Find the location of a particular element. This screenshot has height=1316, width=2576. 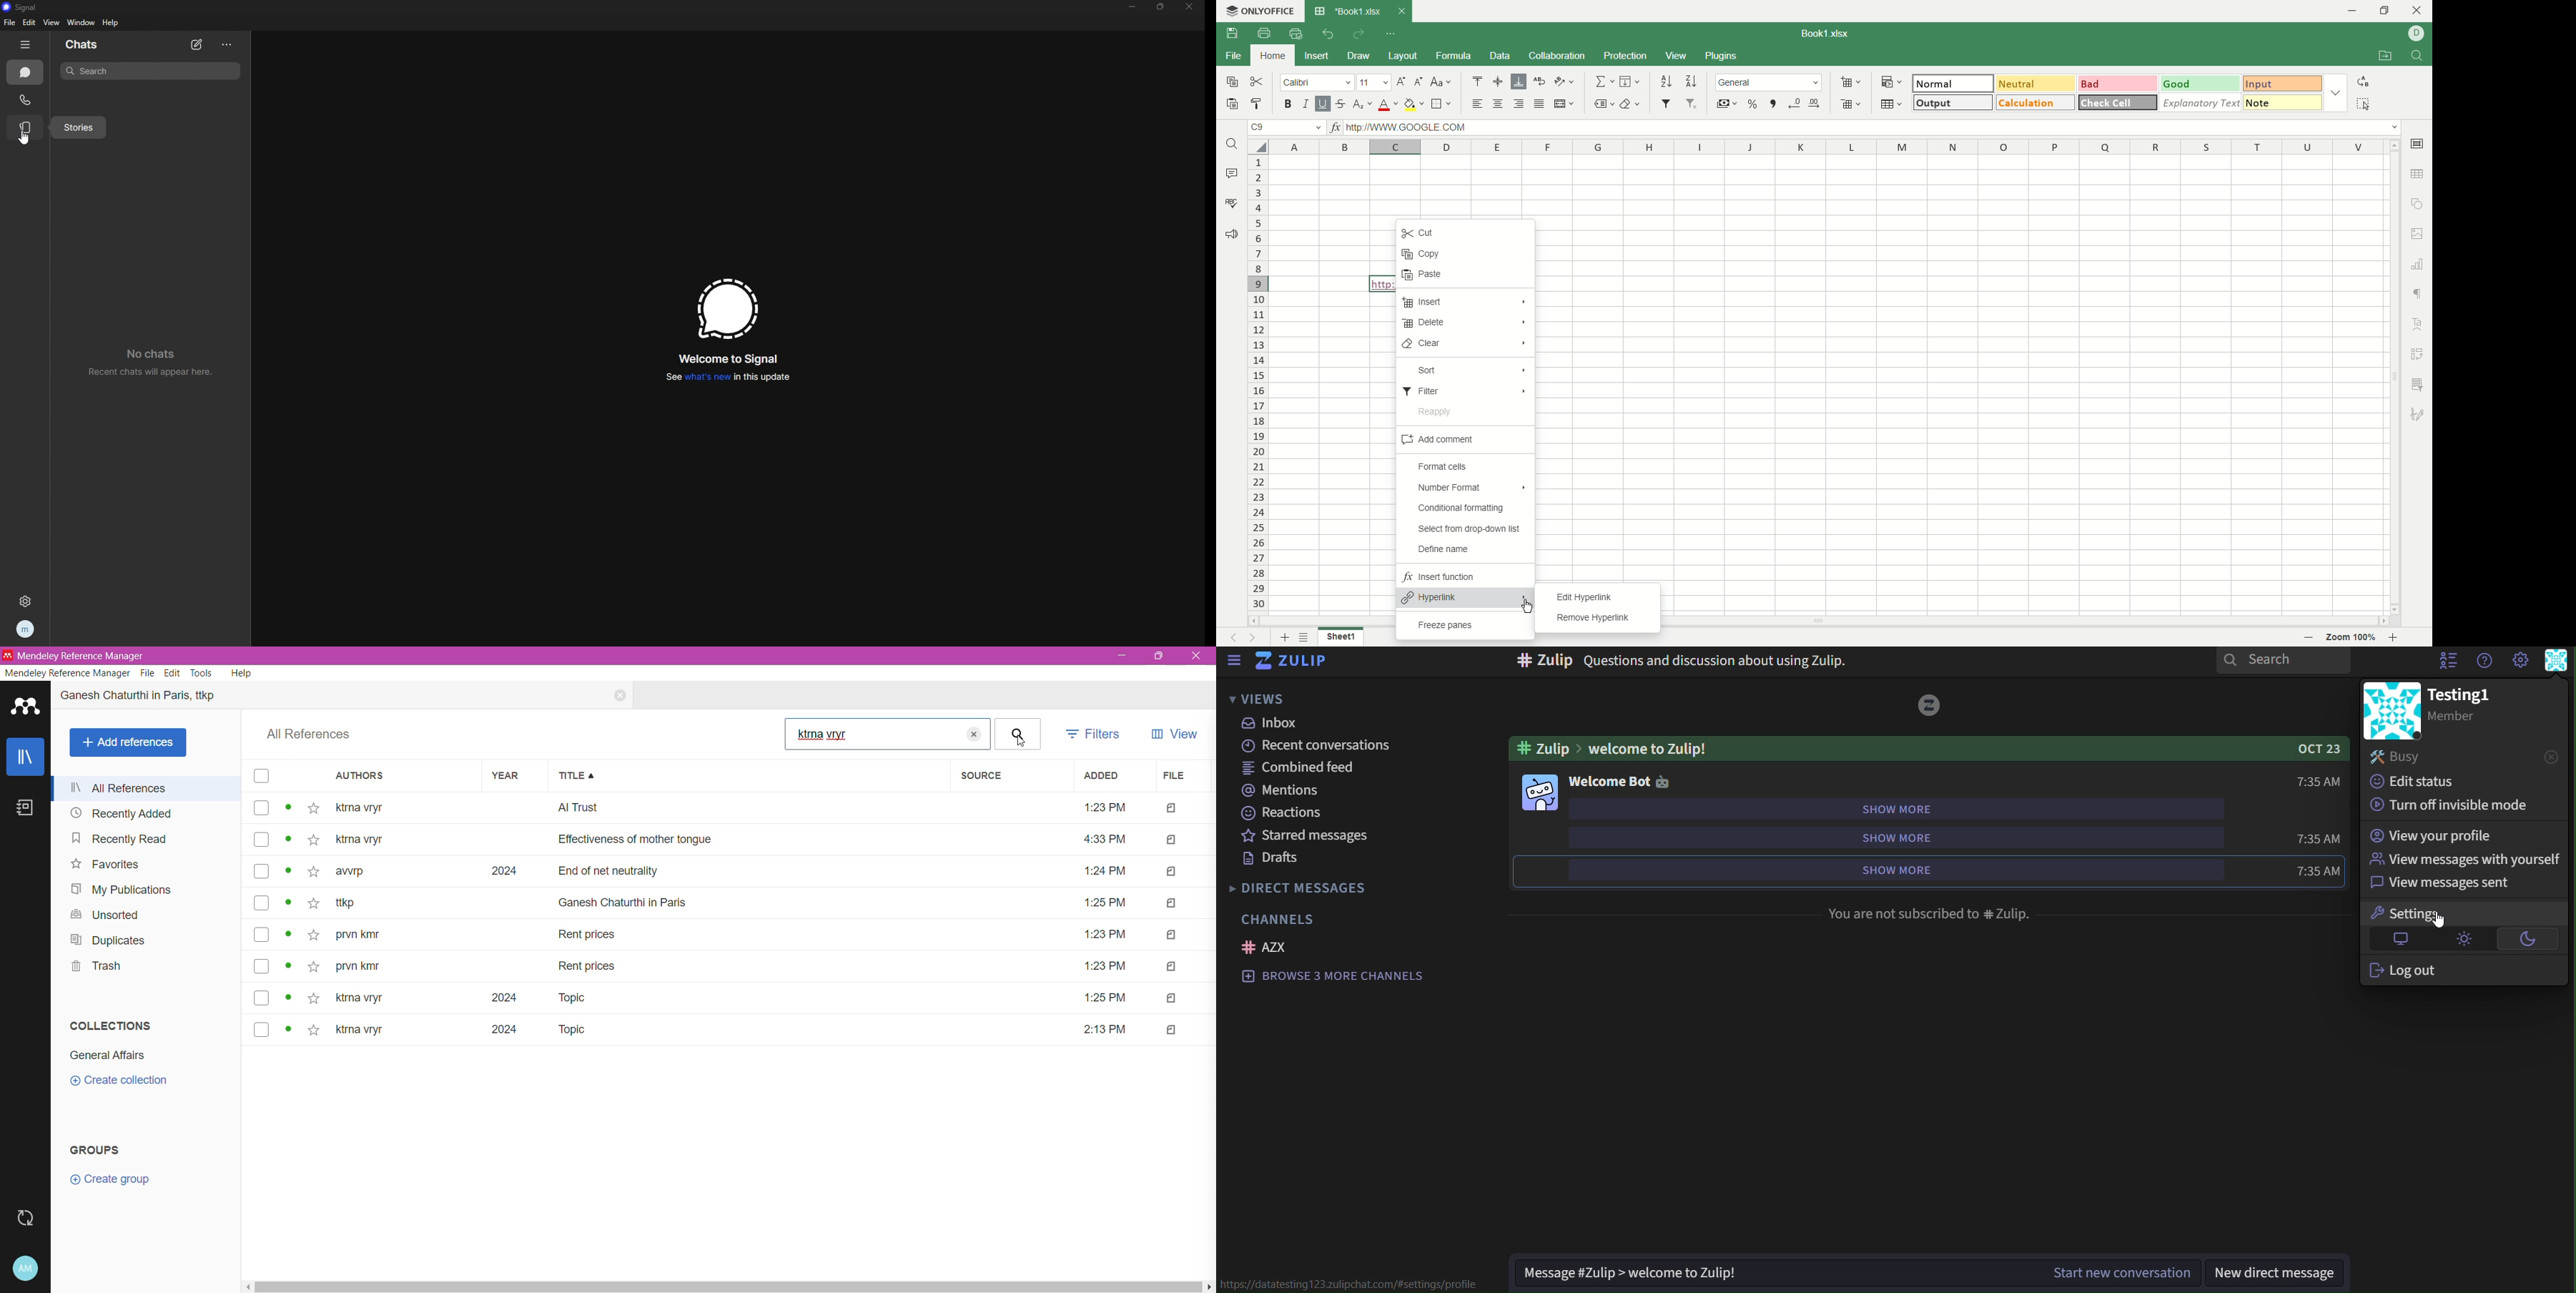

Collection Name is located at coordinates (107, 1056).